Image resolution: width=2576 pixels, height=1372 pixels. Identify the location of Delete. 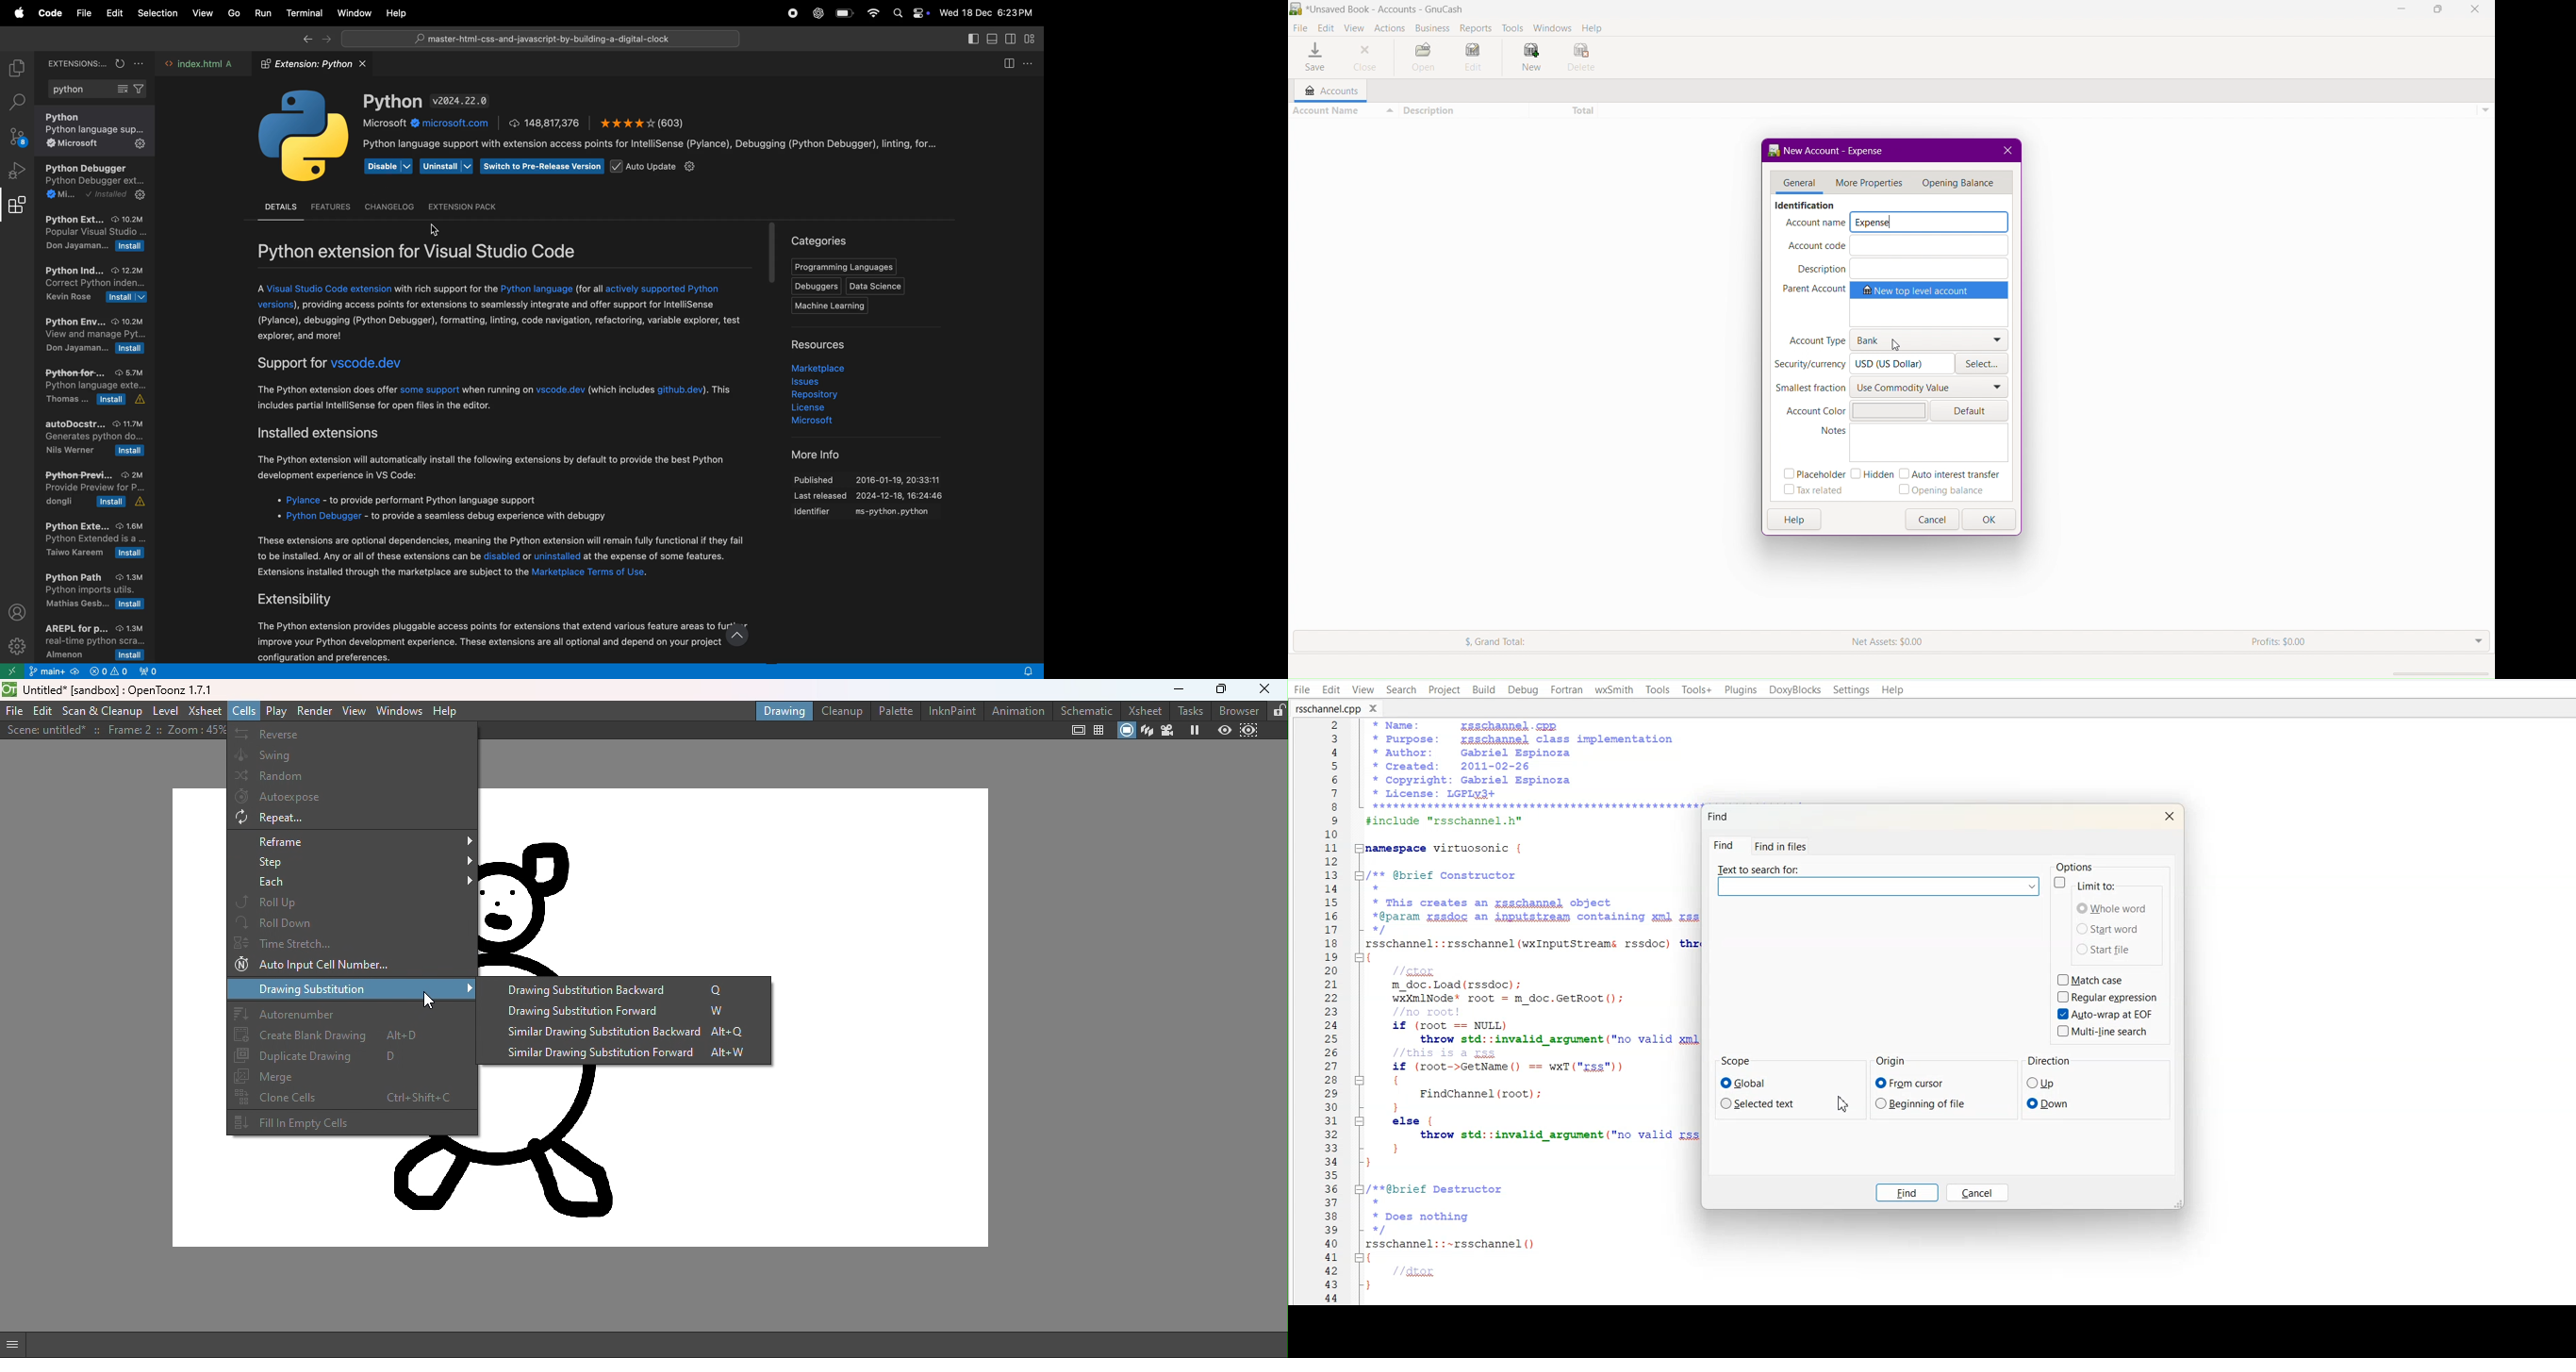
(1582, 58).